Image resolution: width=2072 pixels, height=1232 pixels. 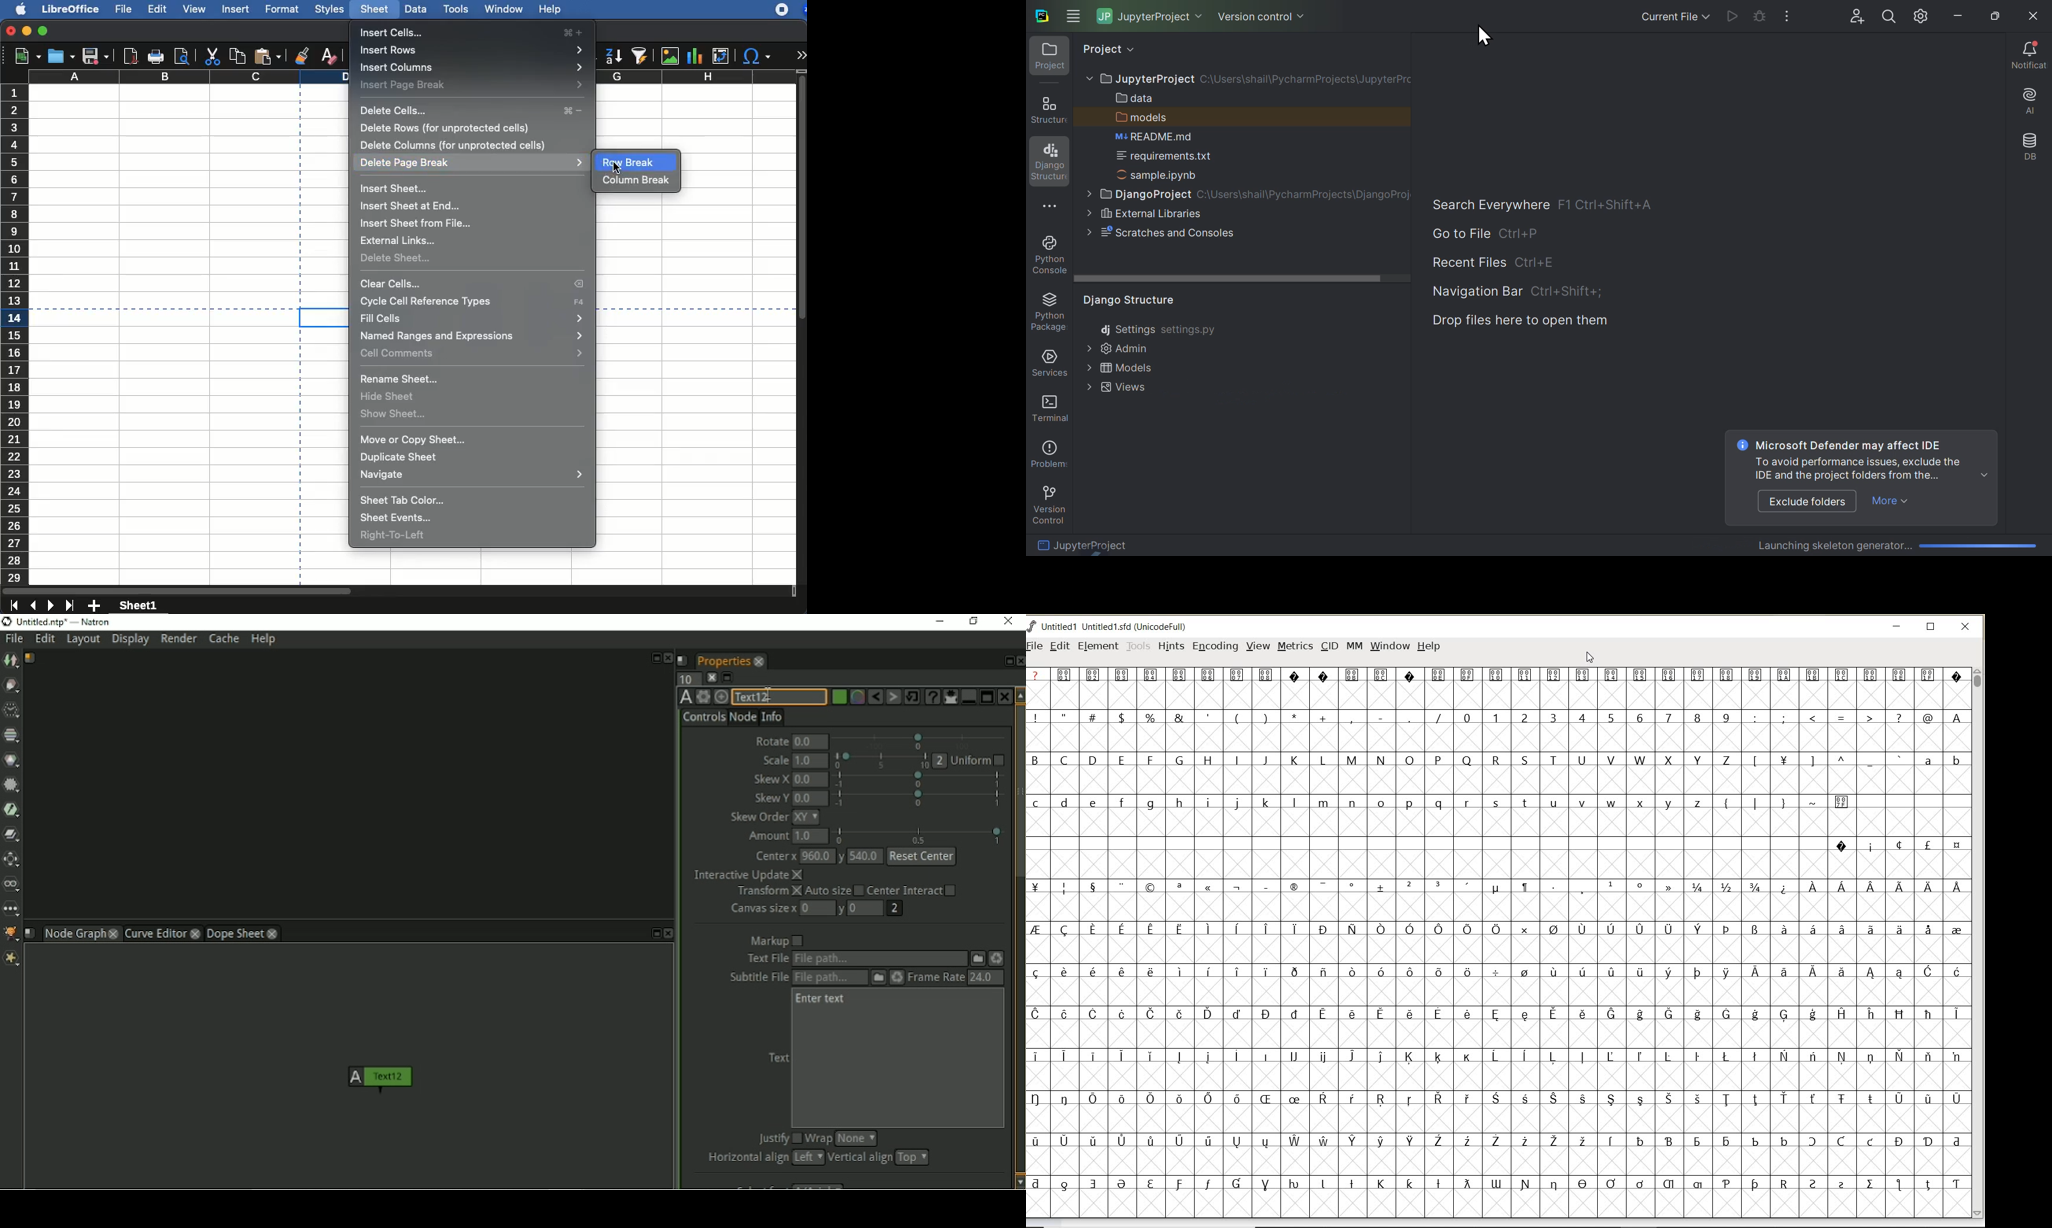 What do you see at coordinates (803, 329) in the screenshot?
I see `scroll` at bounding box center [803, 329].